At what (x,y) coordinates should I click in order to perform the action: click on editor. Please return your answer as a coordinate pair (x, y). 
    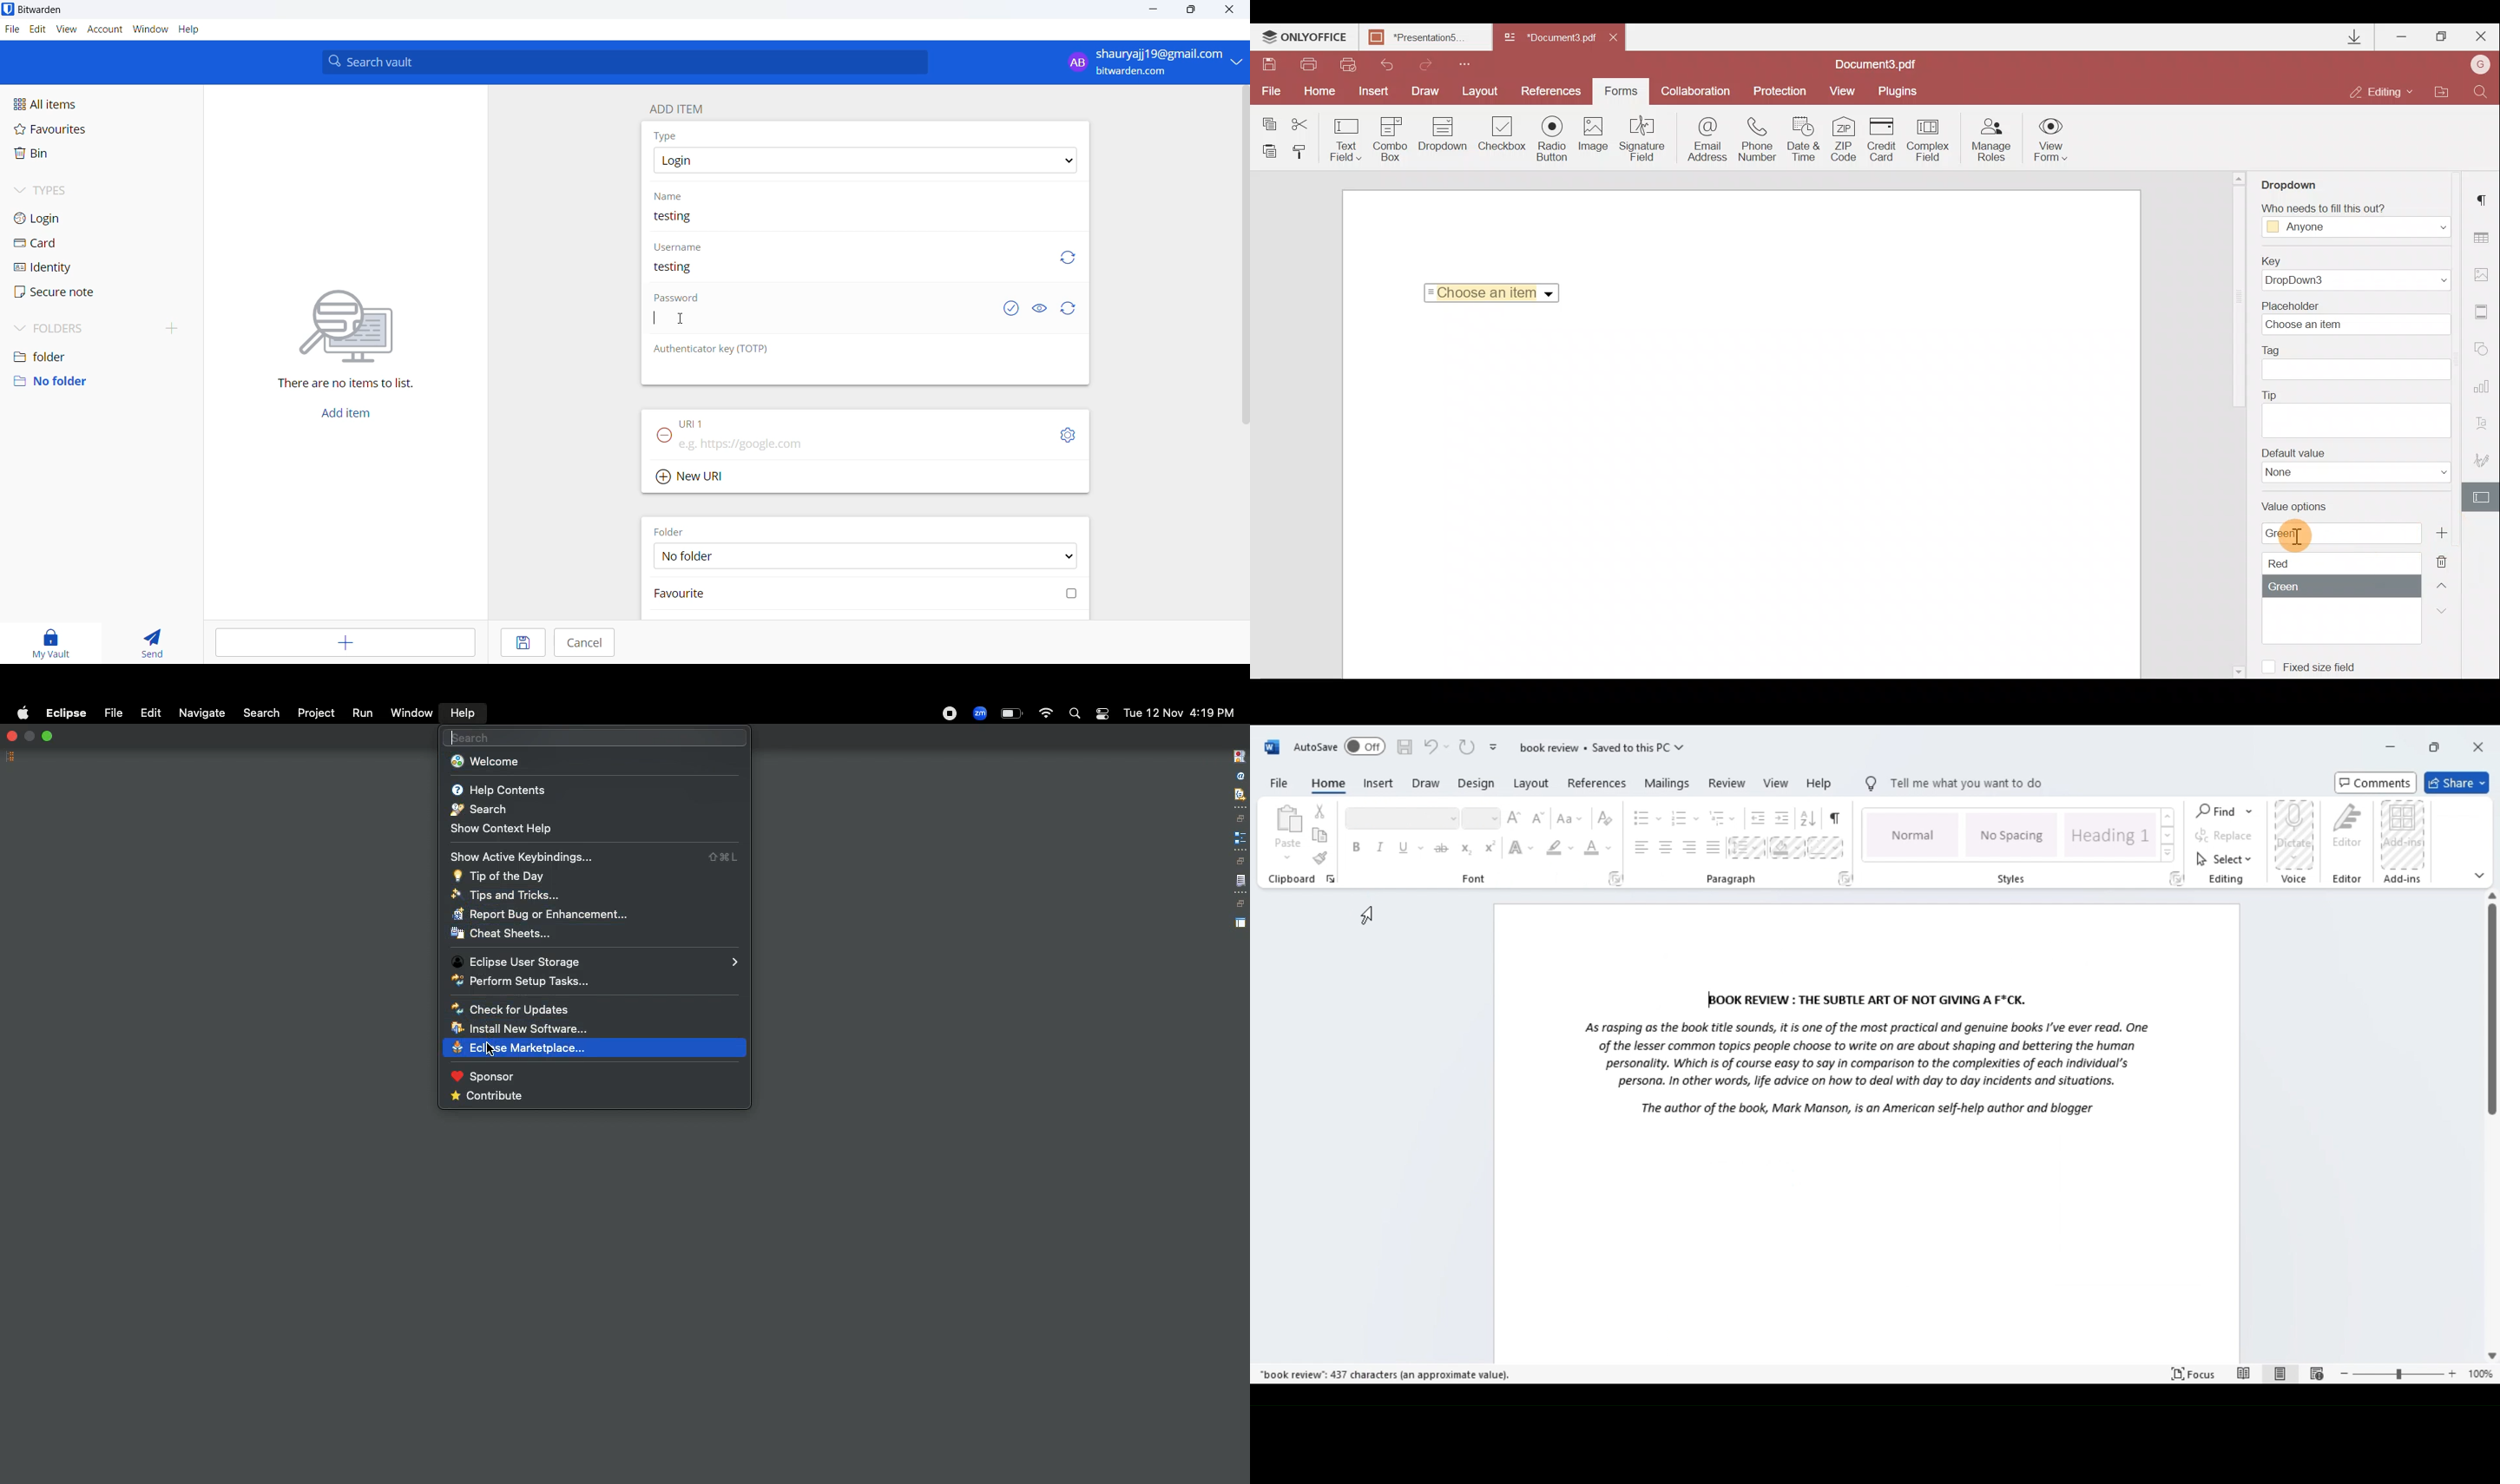
    Looking at the image, I should click on (2352, 843).